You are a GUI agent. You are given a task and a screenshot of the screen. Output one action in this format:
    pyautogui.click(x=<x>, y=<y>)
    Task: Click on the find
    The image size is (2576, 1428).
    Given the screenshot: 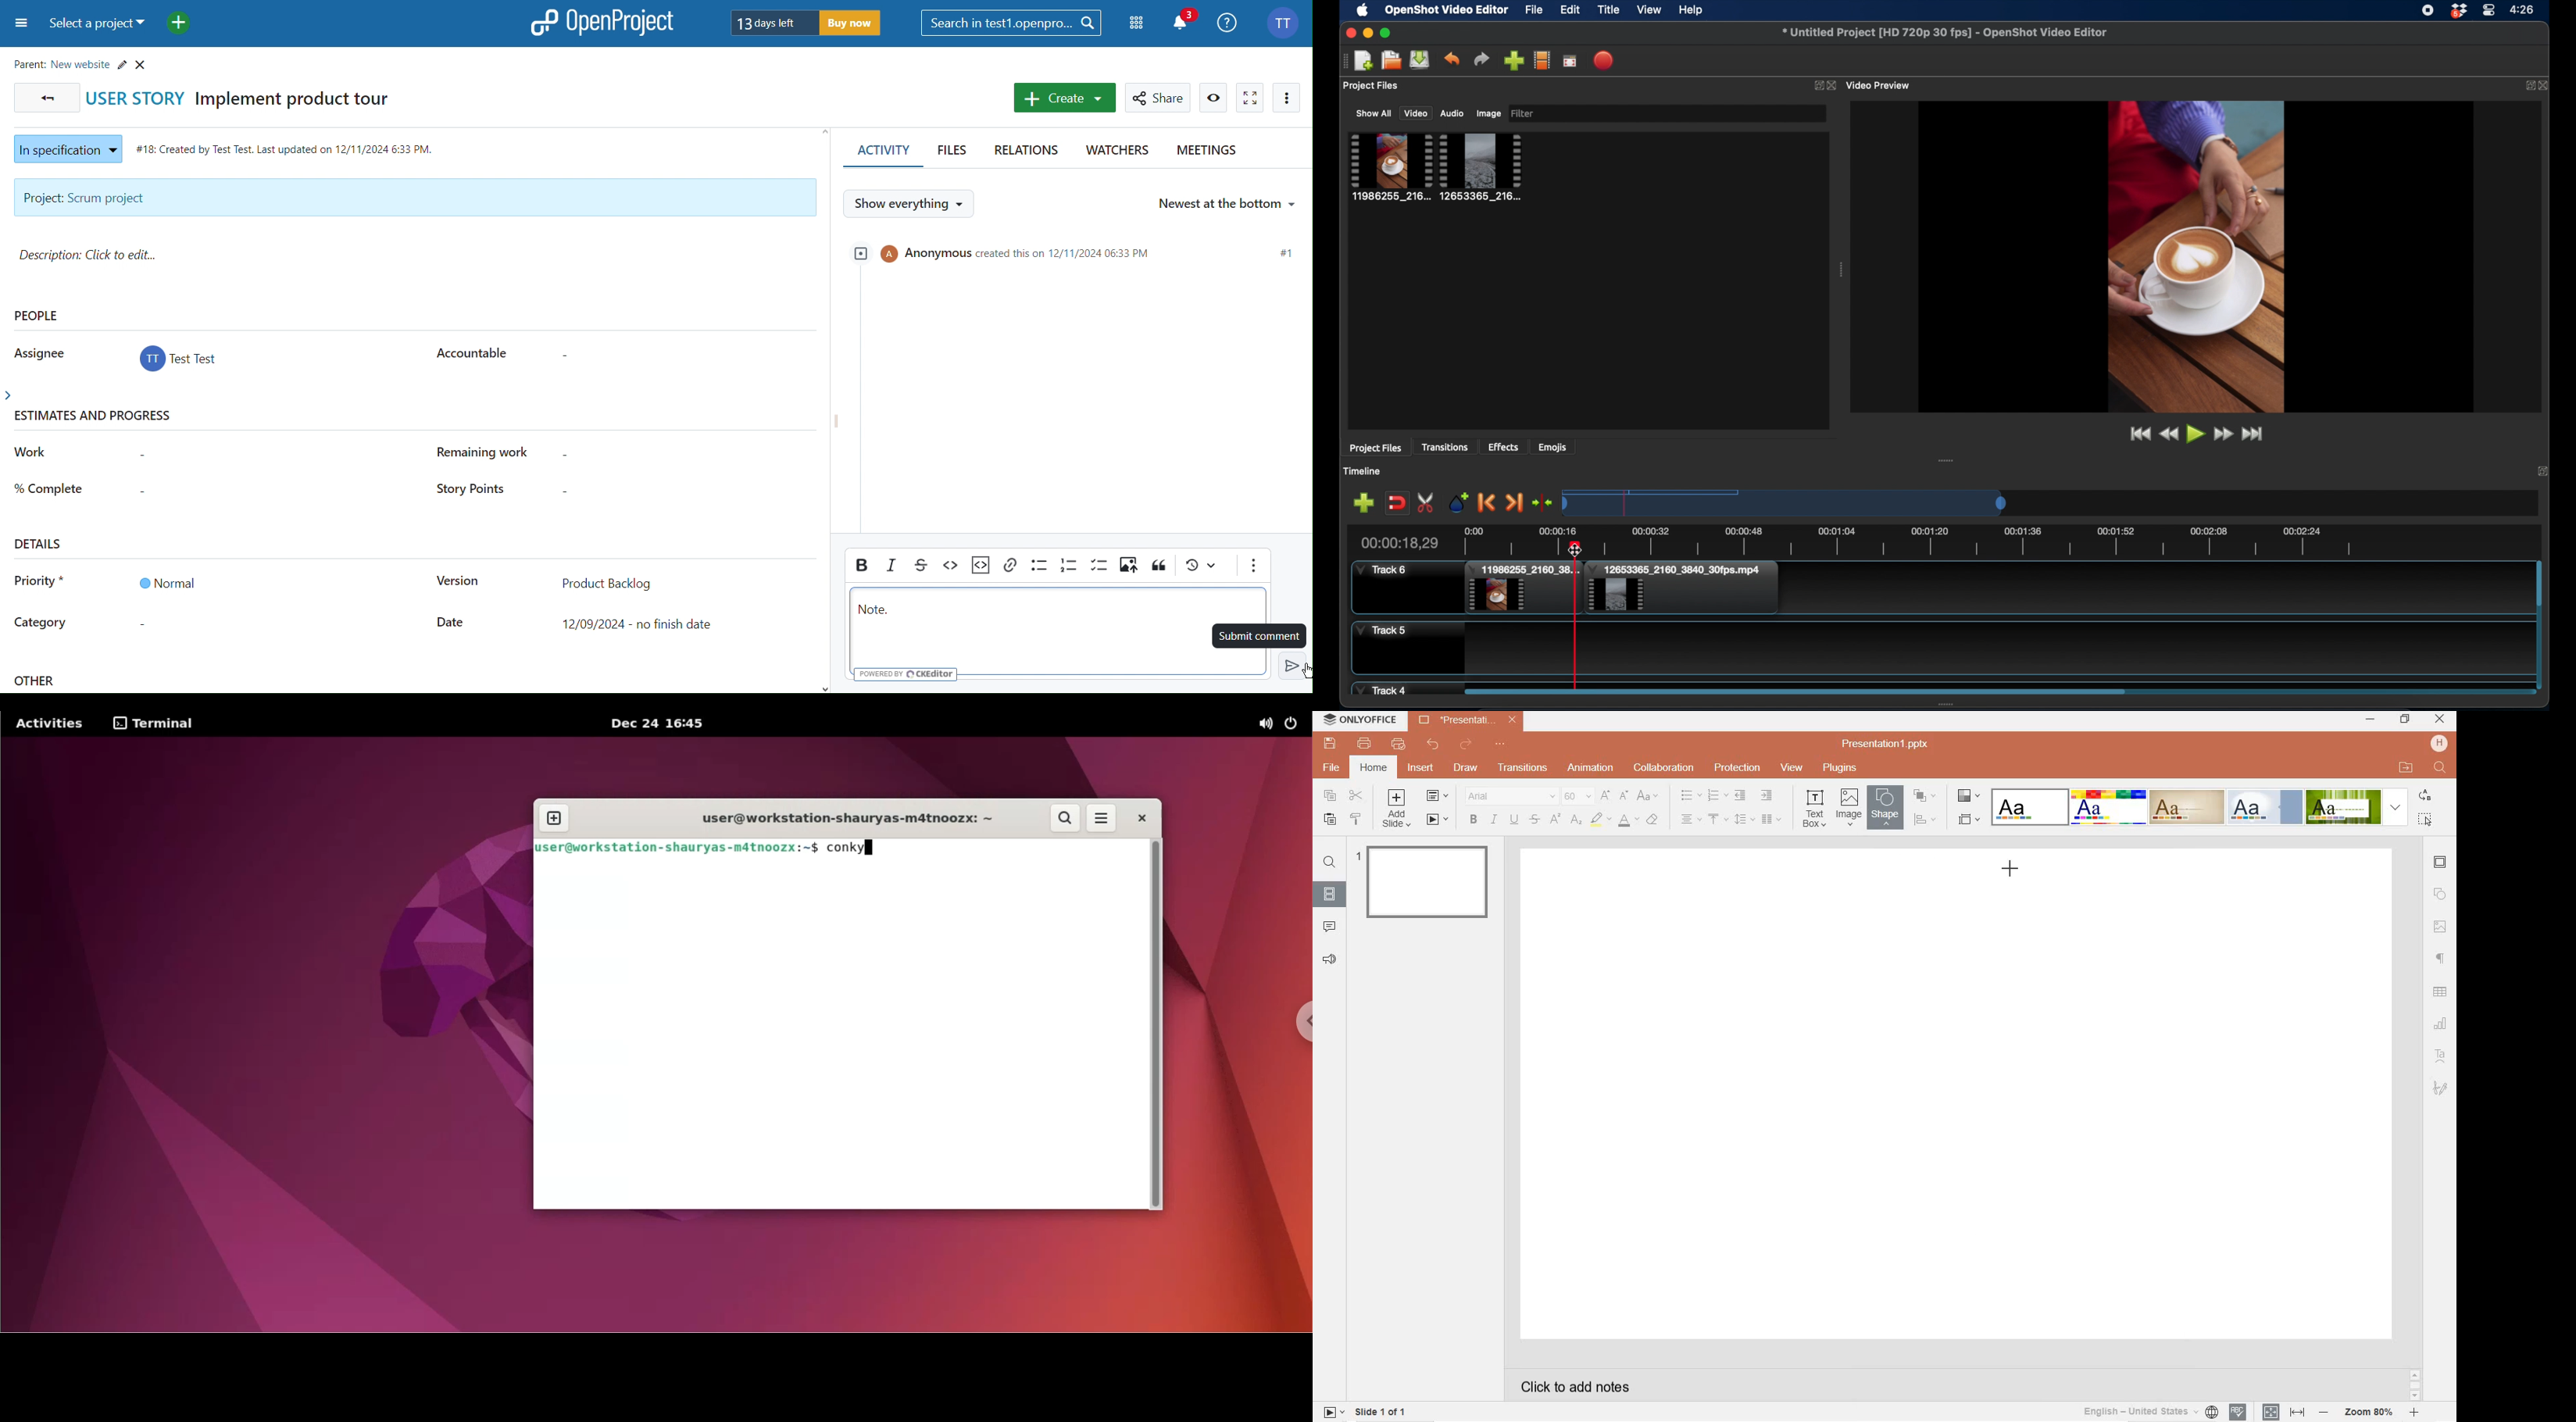 What is the action you would take?
    pyautogui.click(x=1329, y=864)
    